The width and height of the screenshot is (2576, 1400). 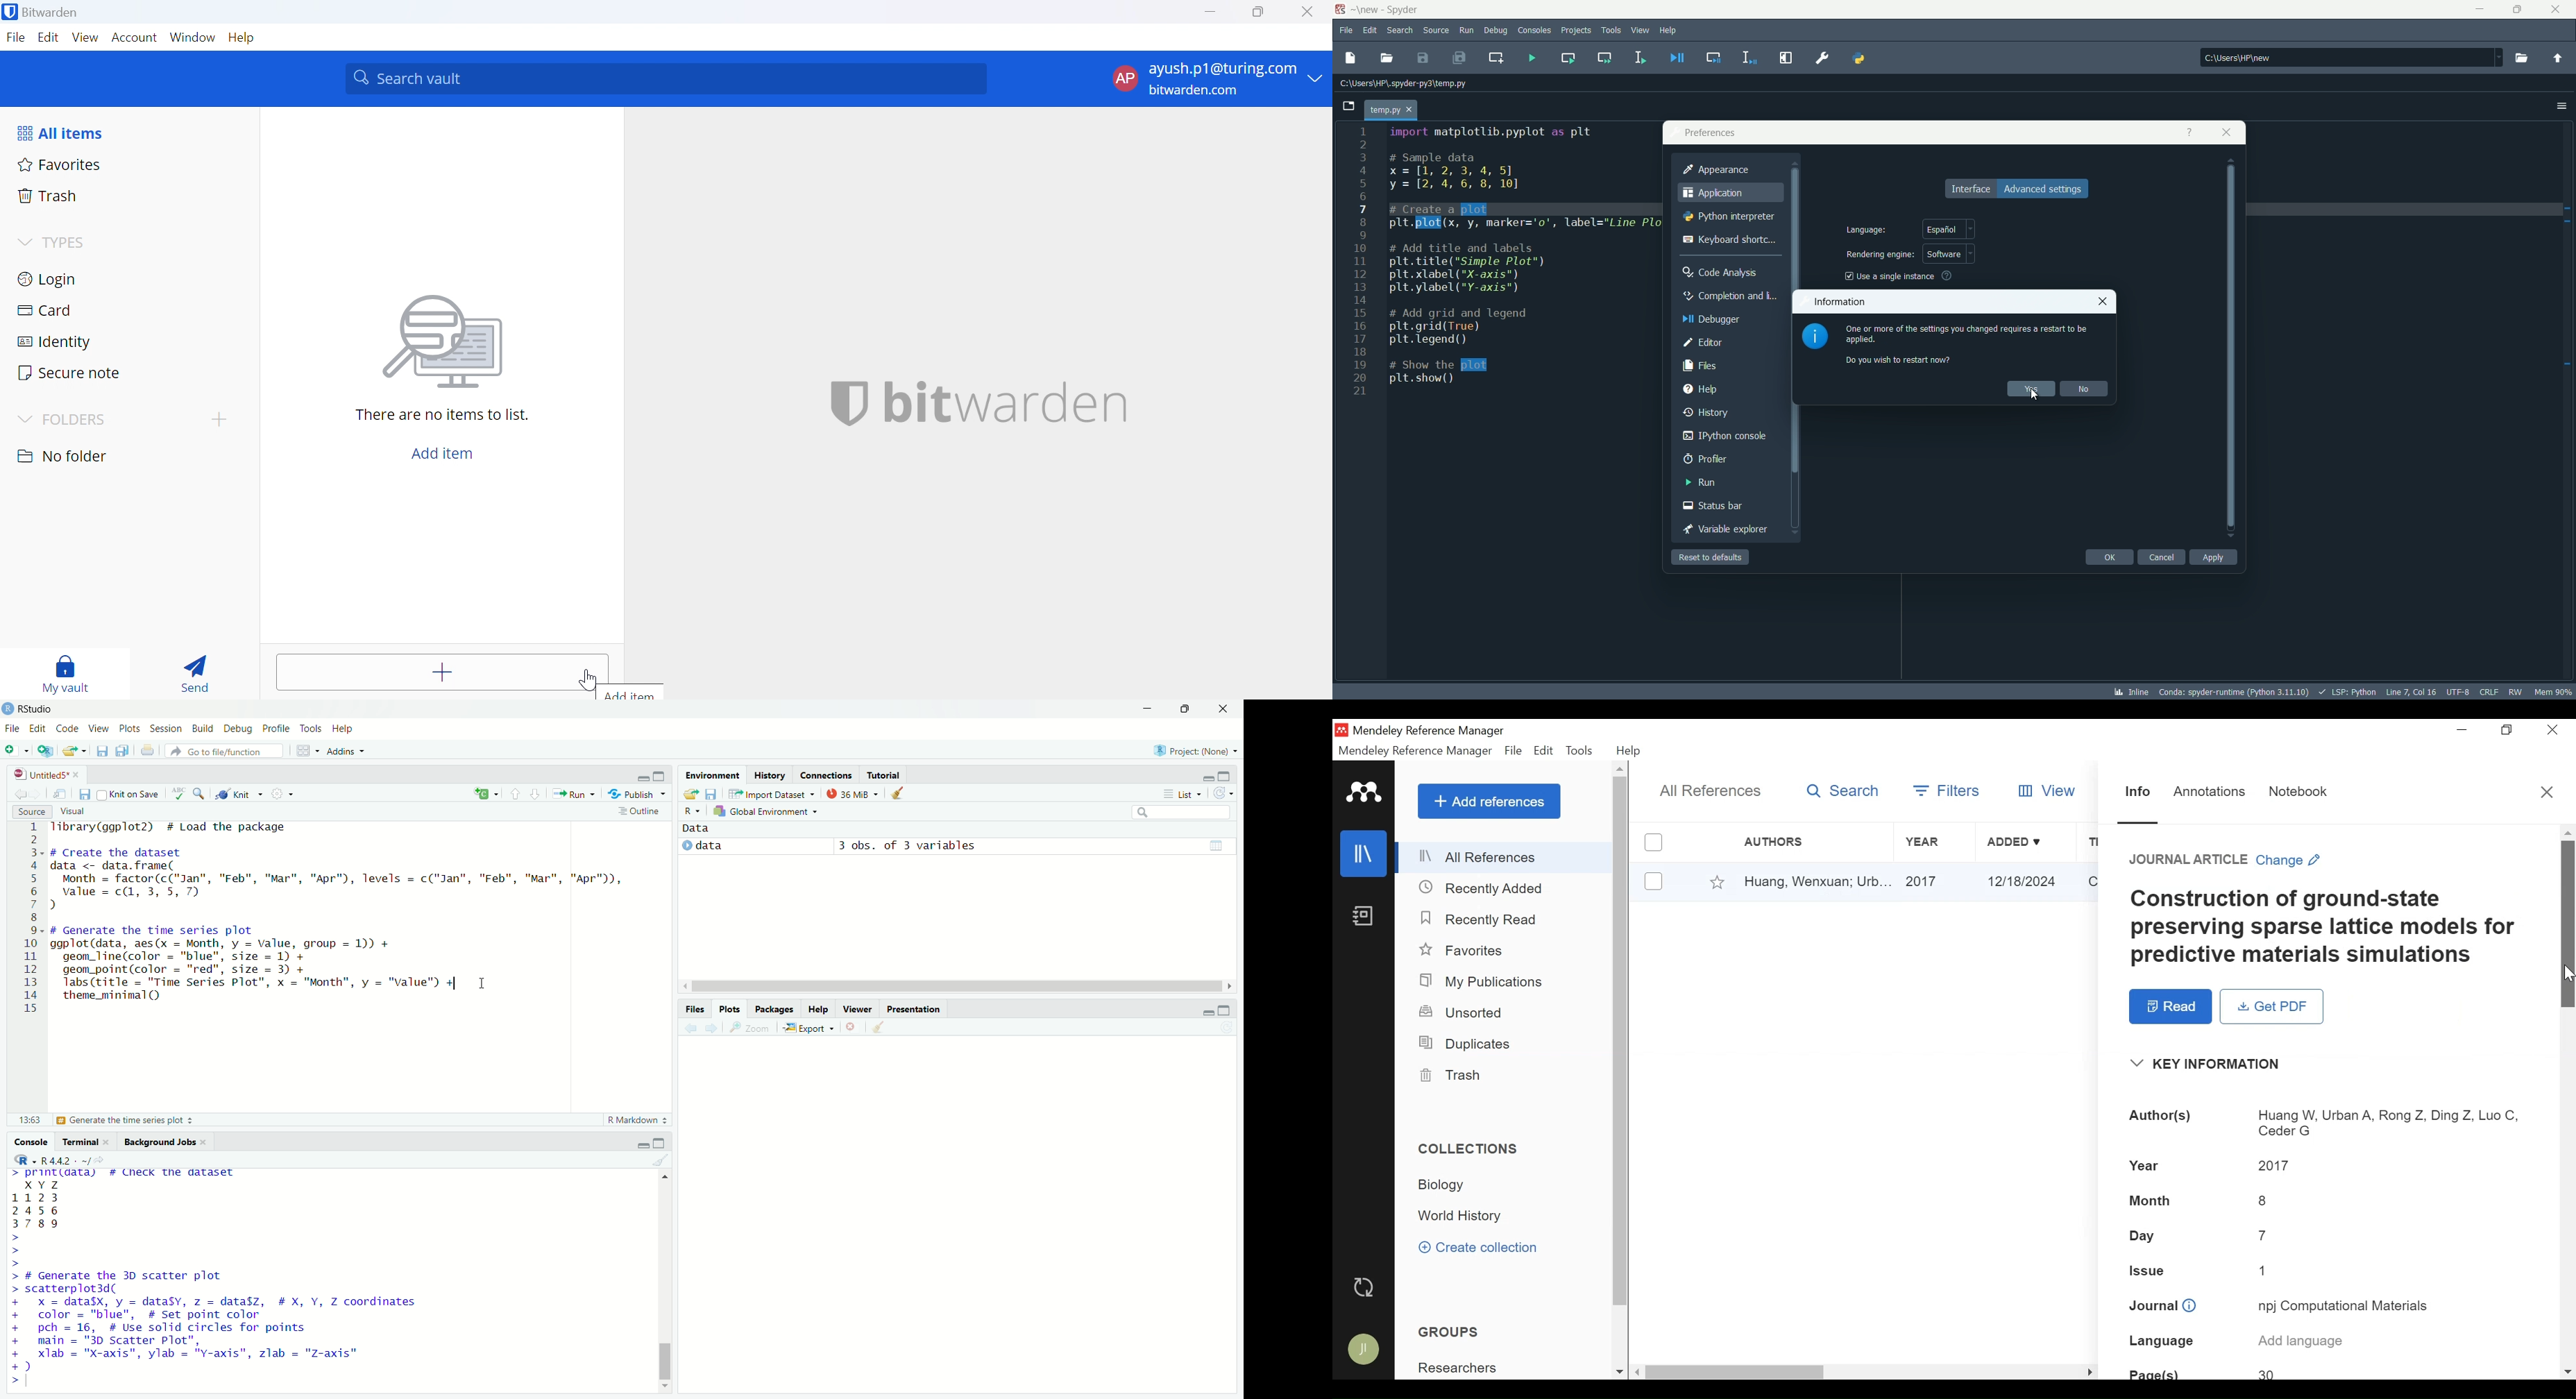 What do you see at coordinates (1465, 951) in the screenshot?
I see `Favorites` at bounding box center [1465, 951].